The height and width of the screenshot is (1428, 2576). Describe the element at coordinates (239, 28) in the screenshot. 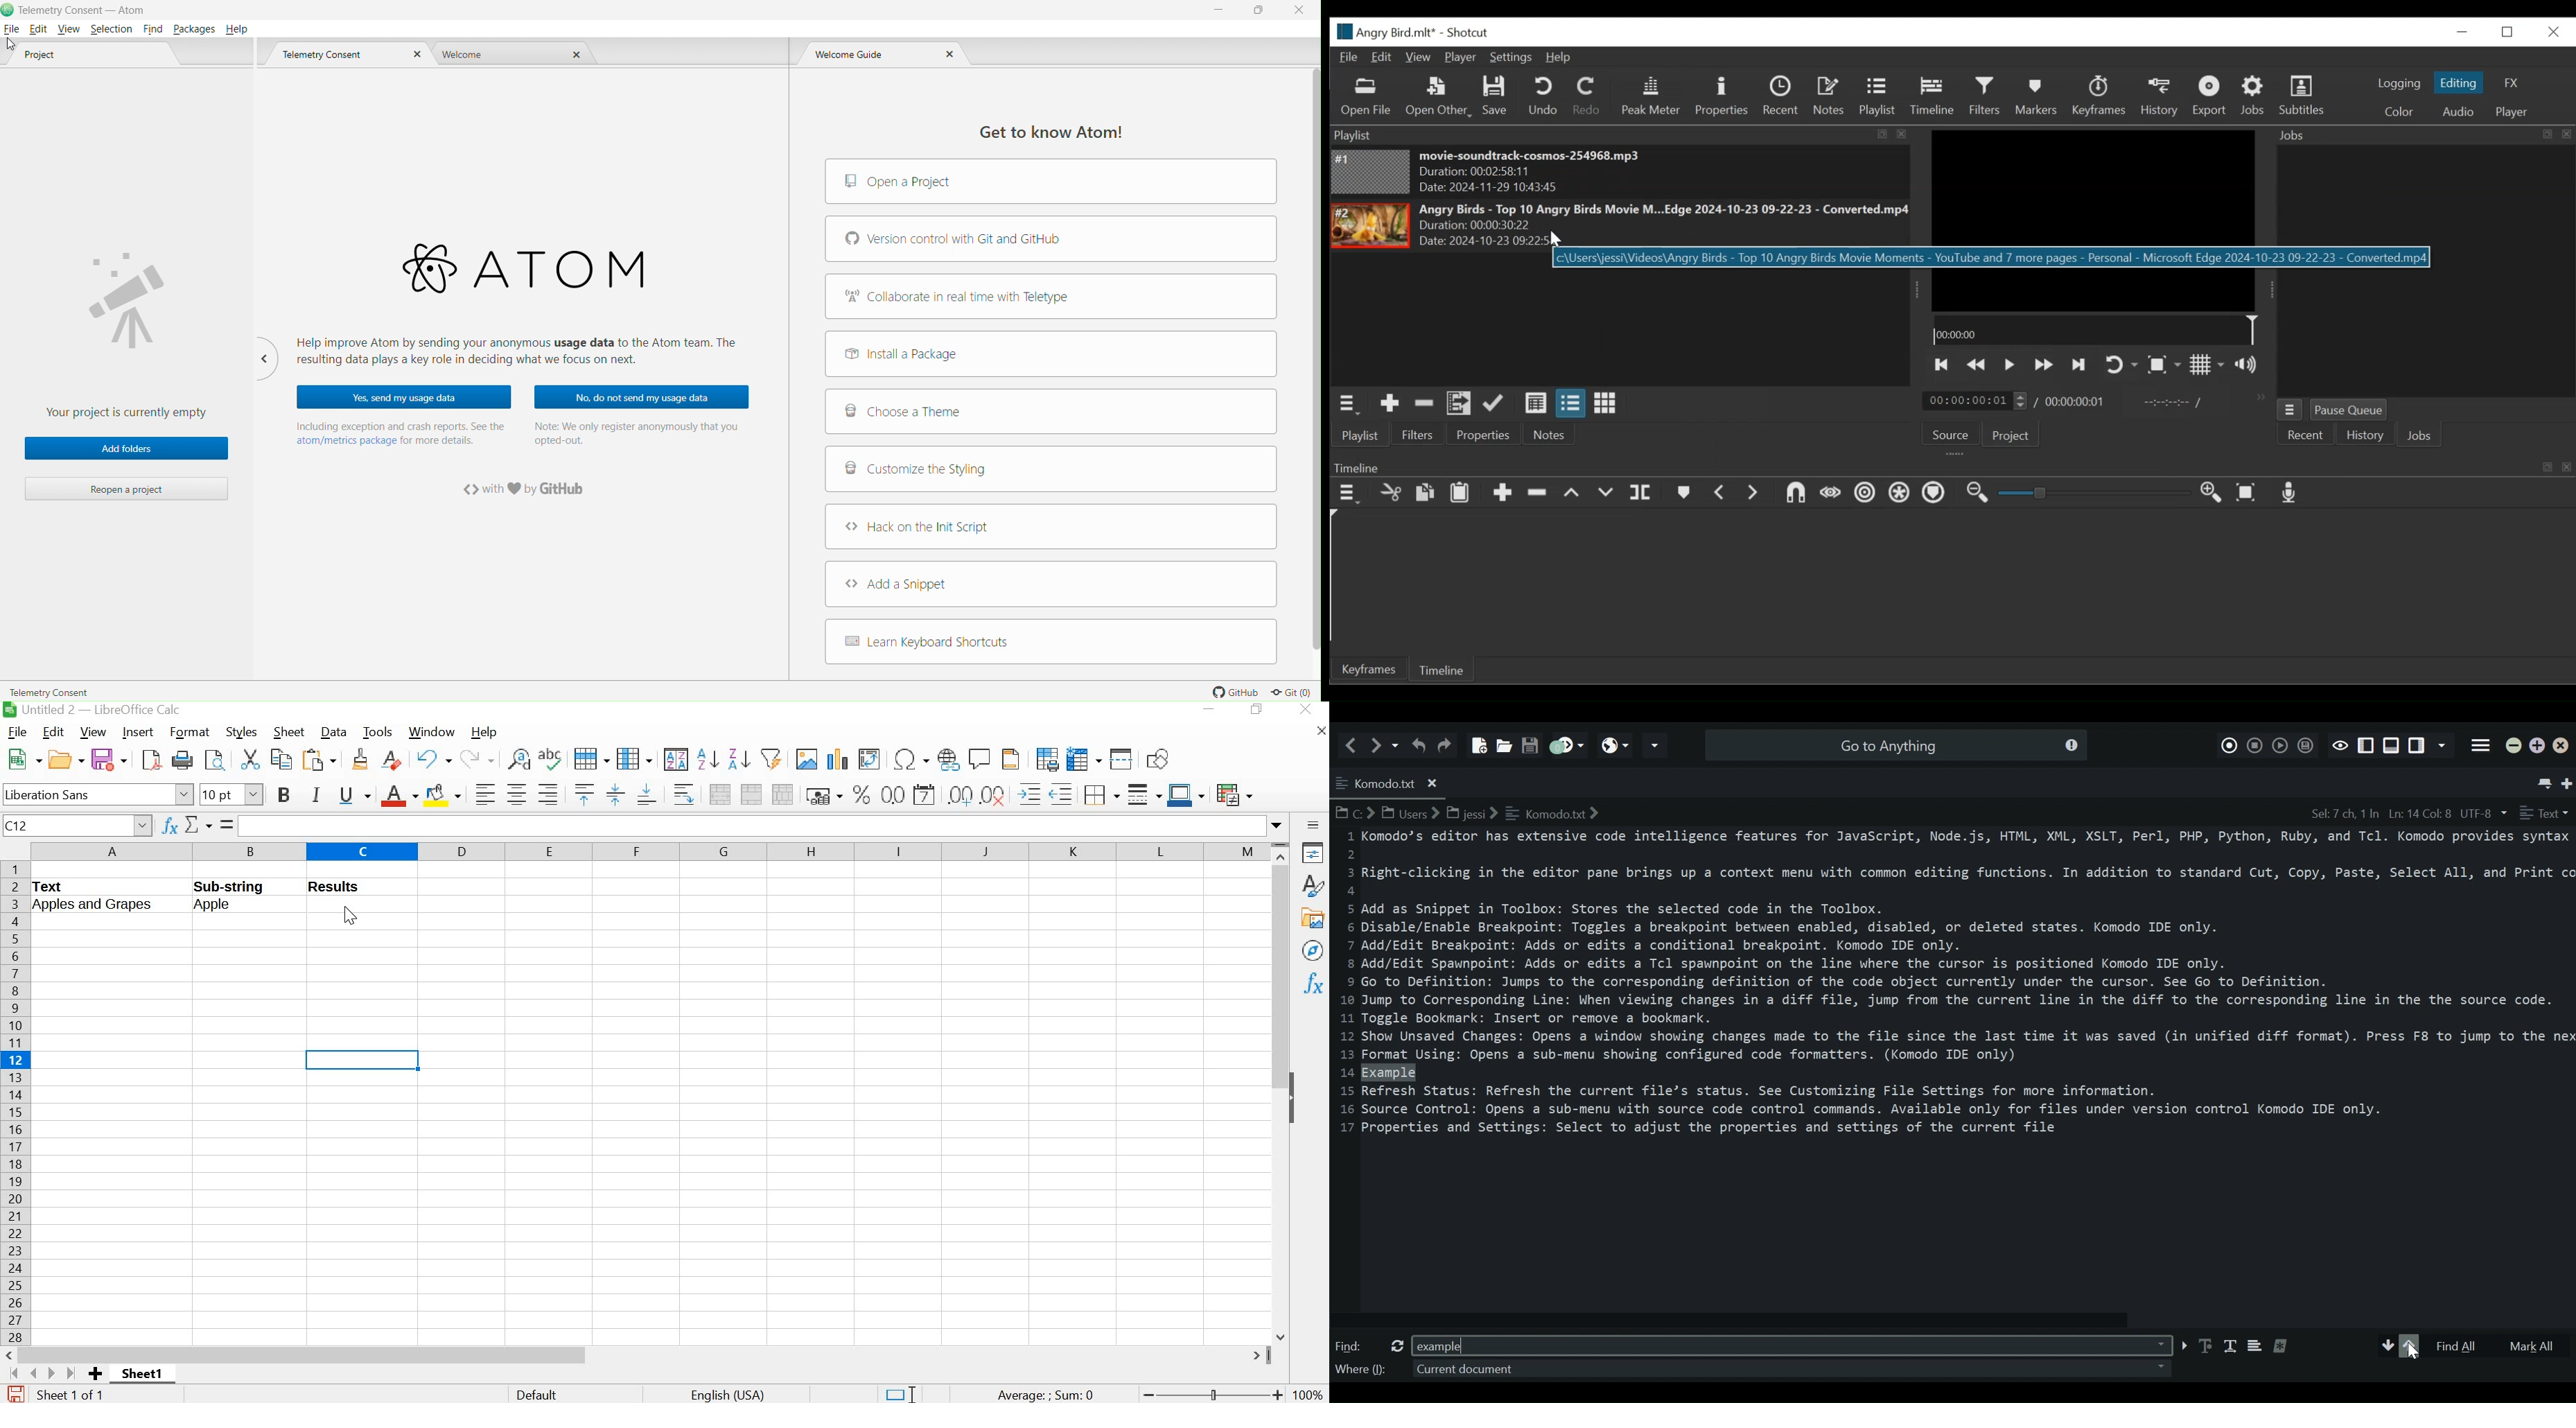

I see `Help` at that location.